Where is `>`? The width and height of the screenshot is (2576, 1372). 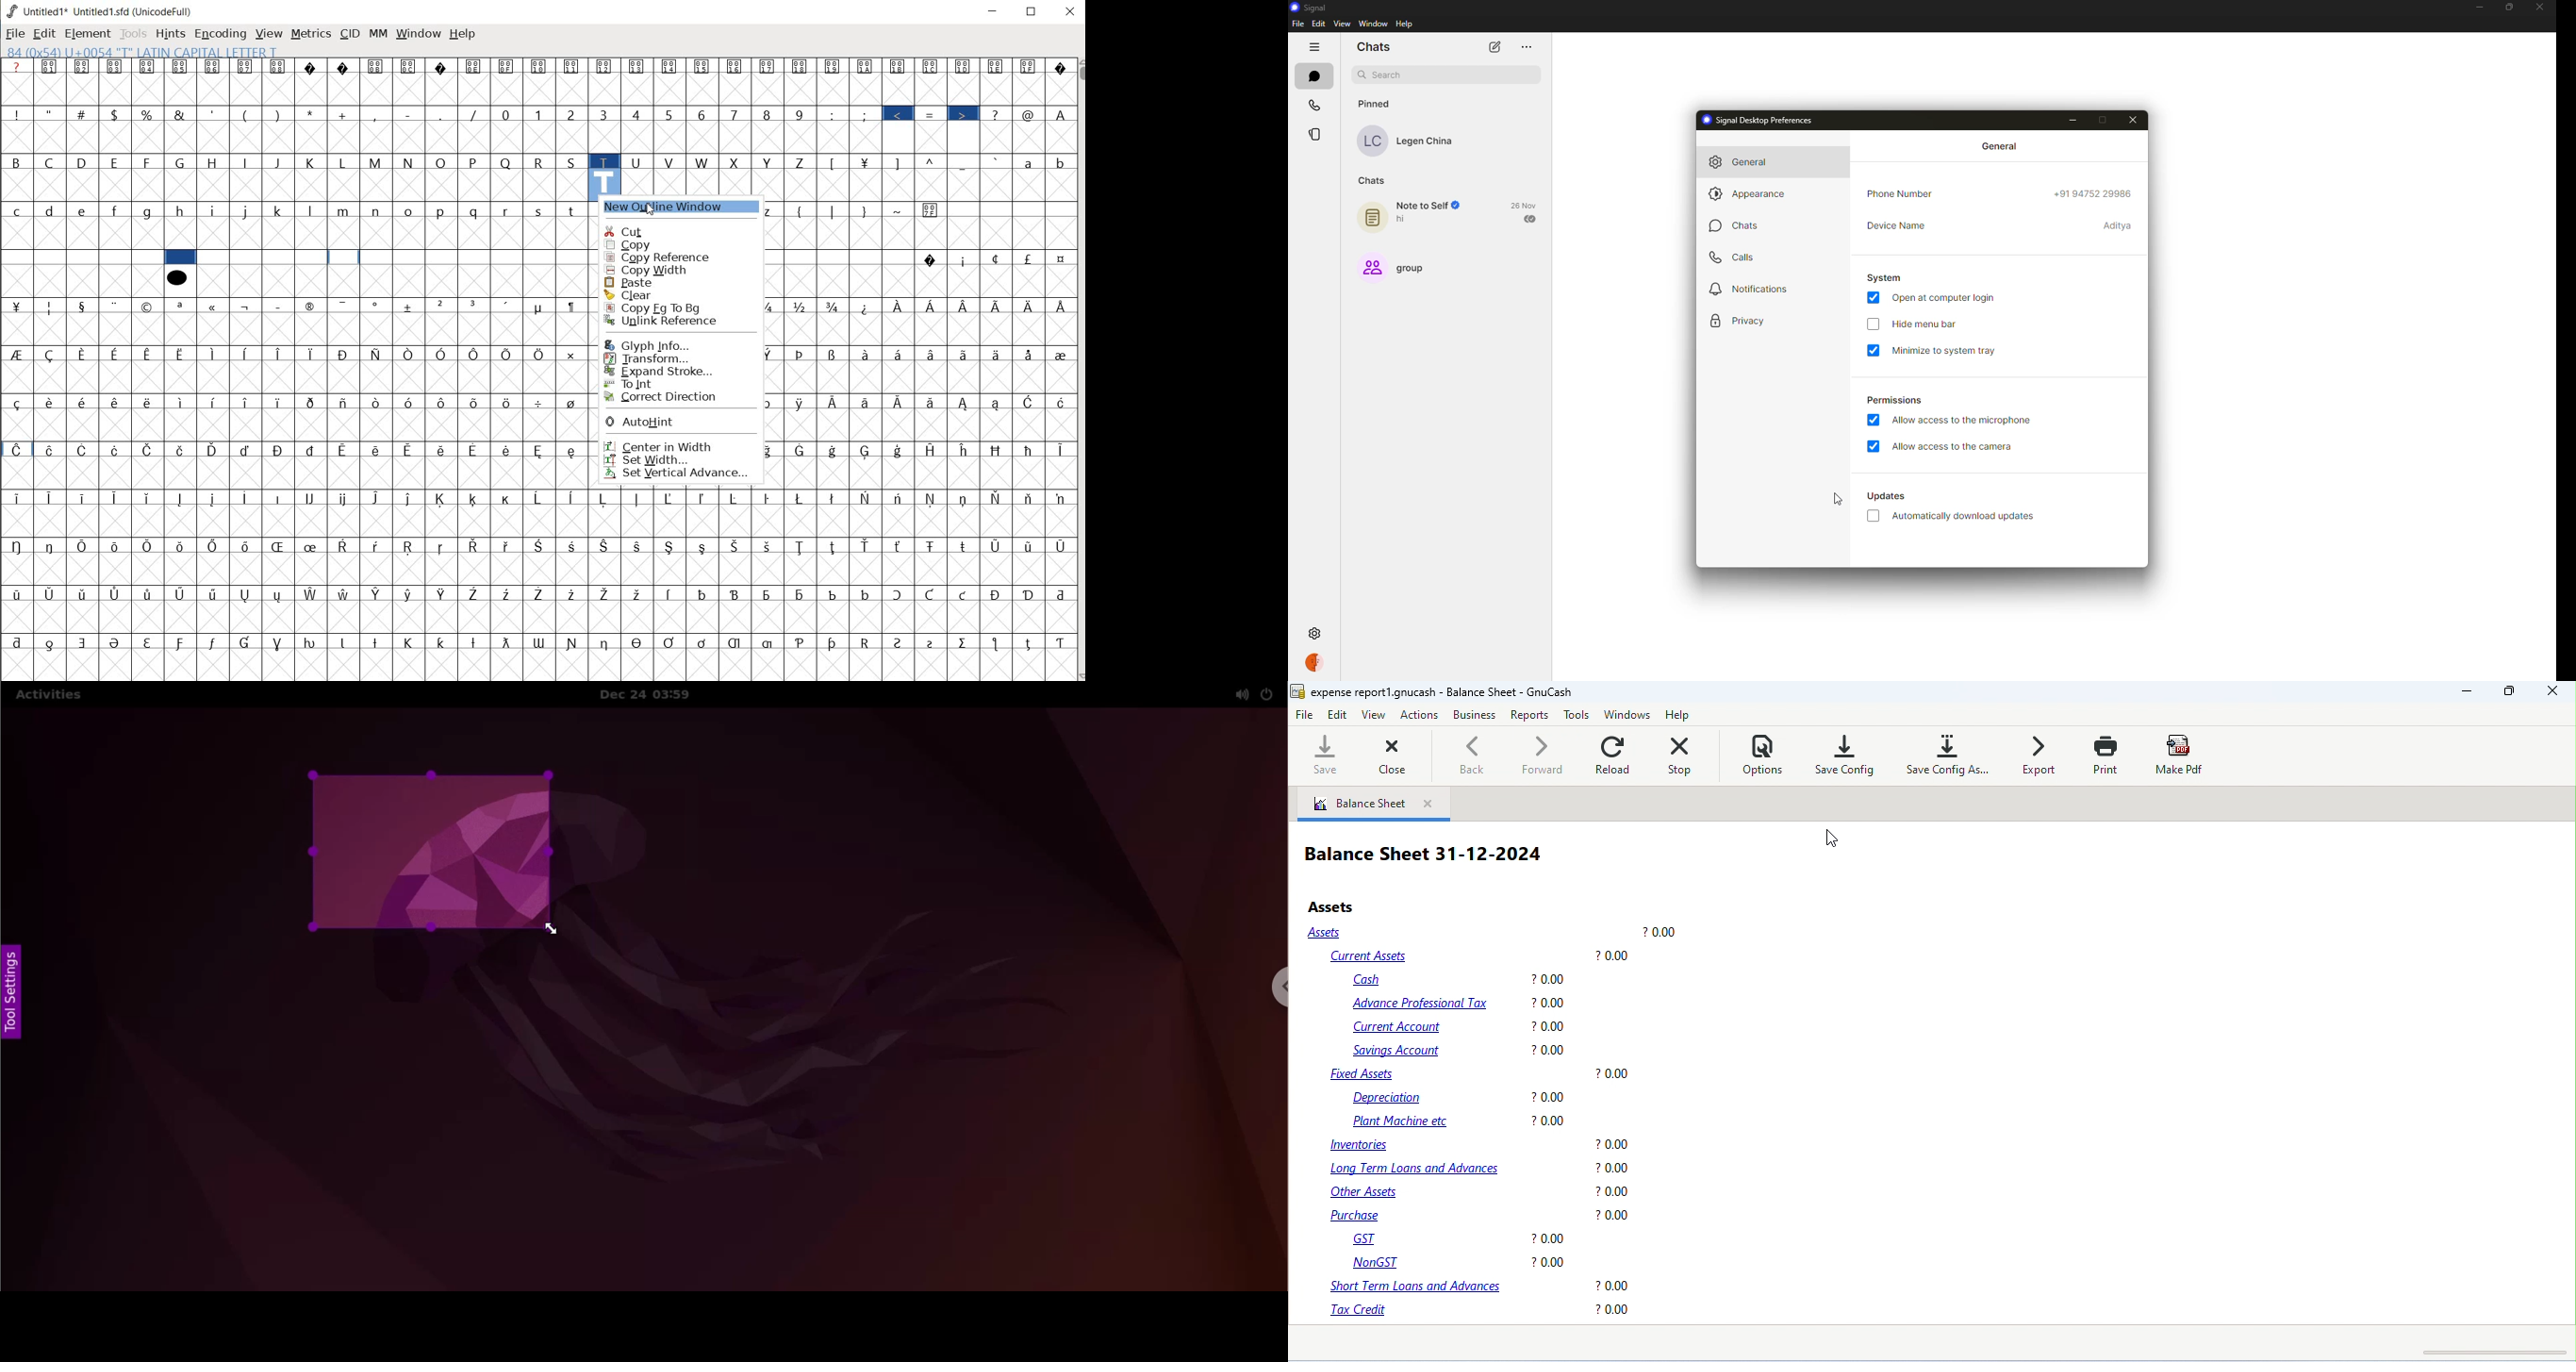
> is located at coordinates (965, 115).